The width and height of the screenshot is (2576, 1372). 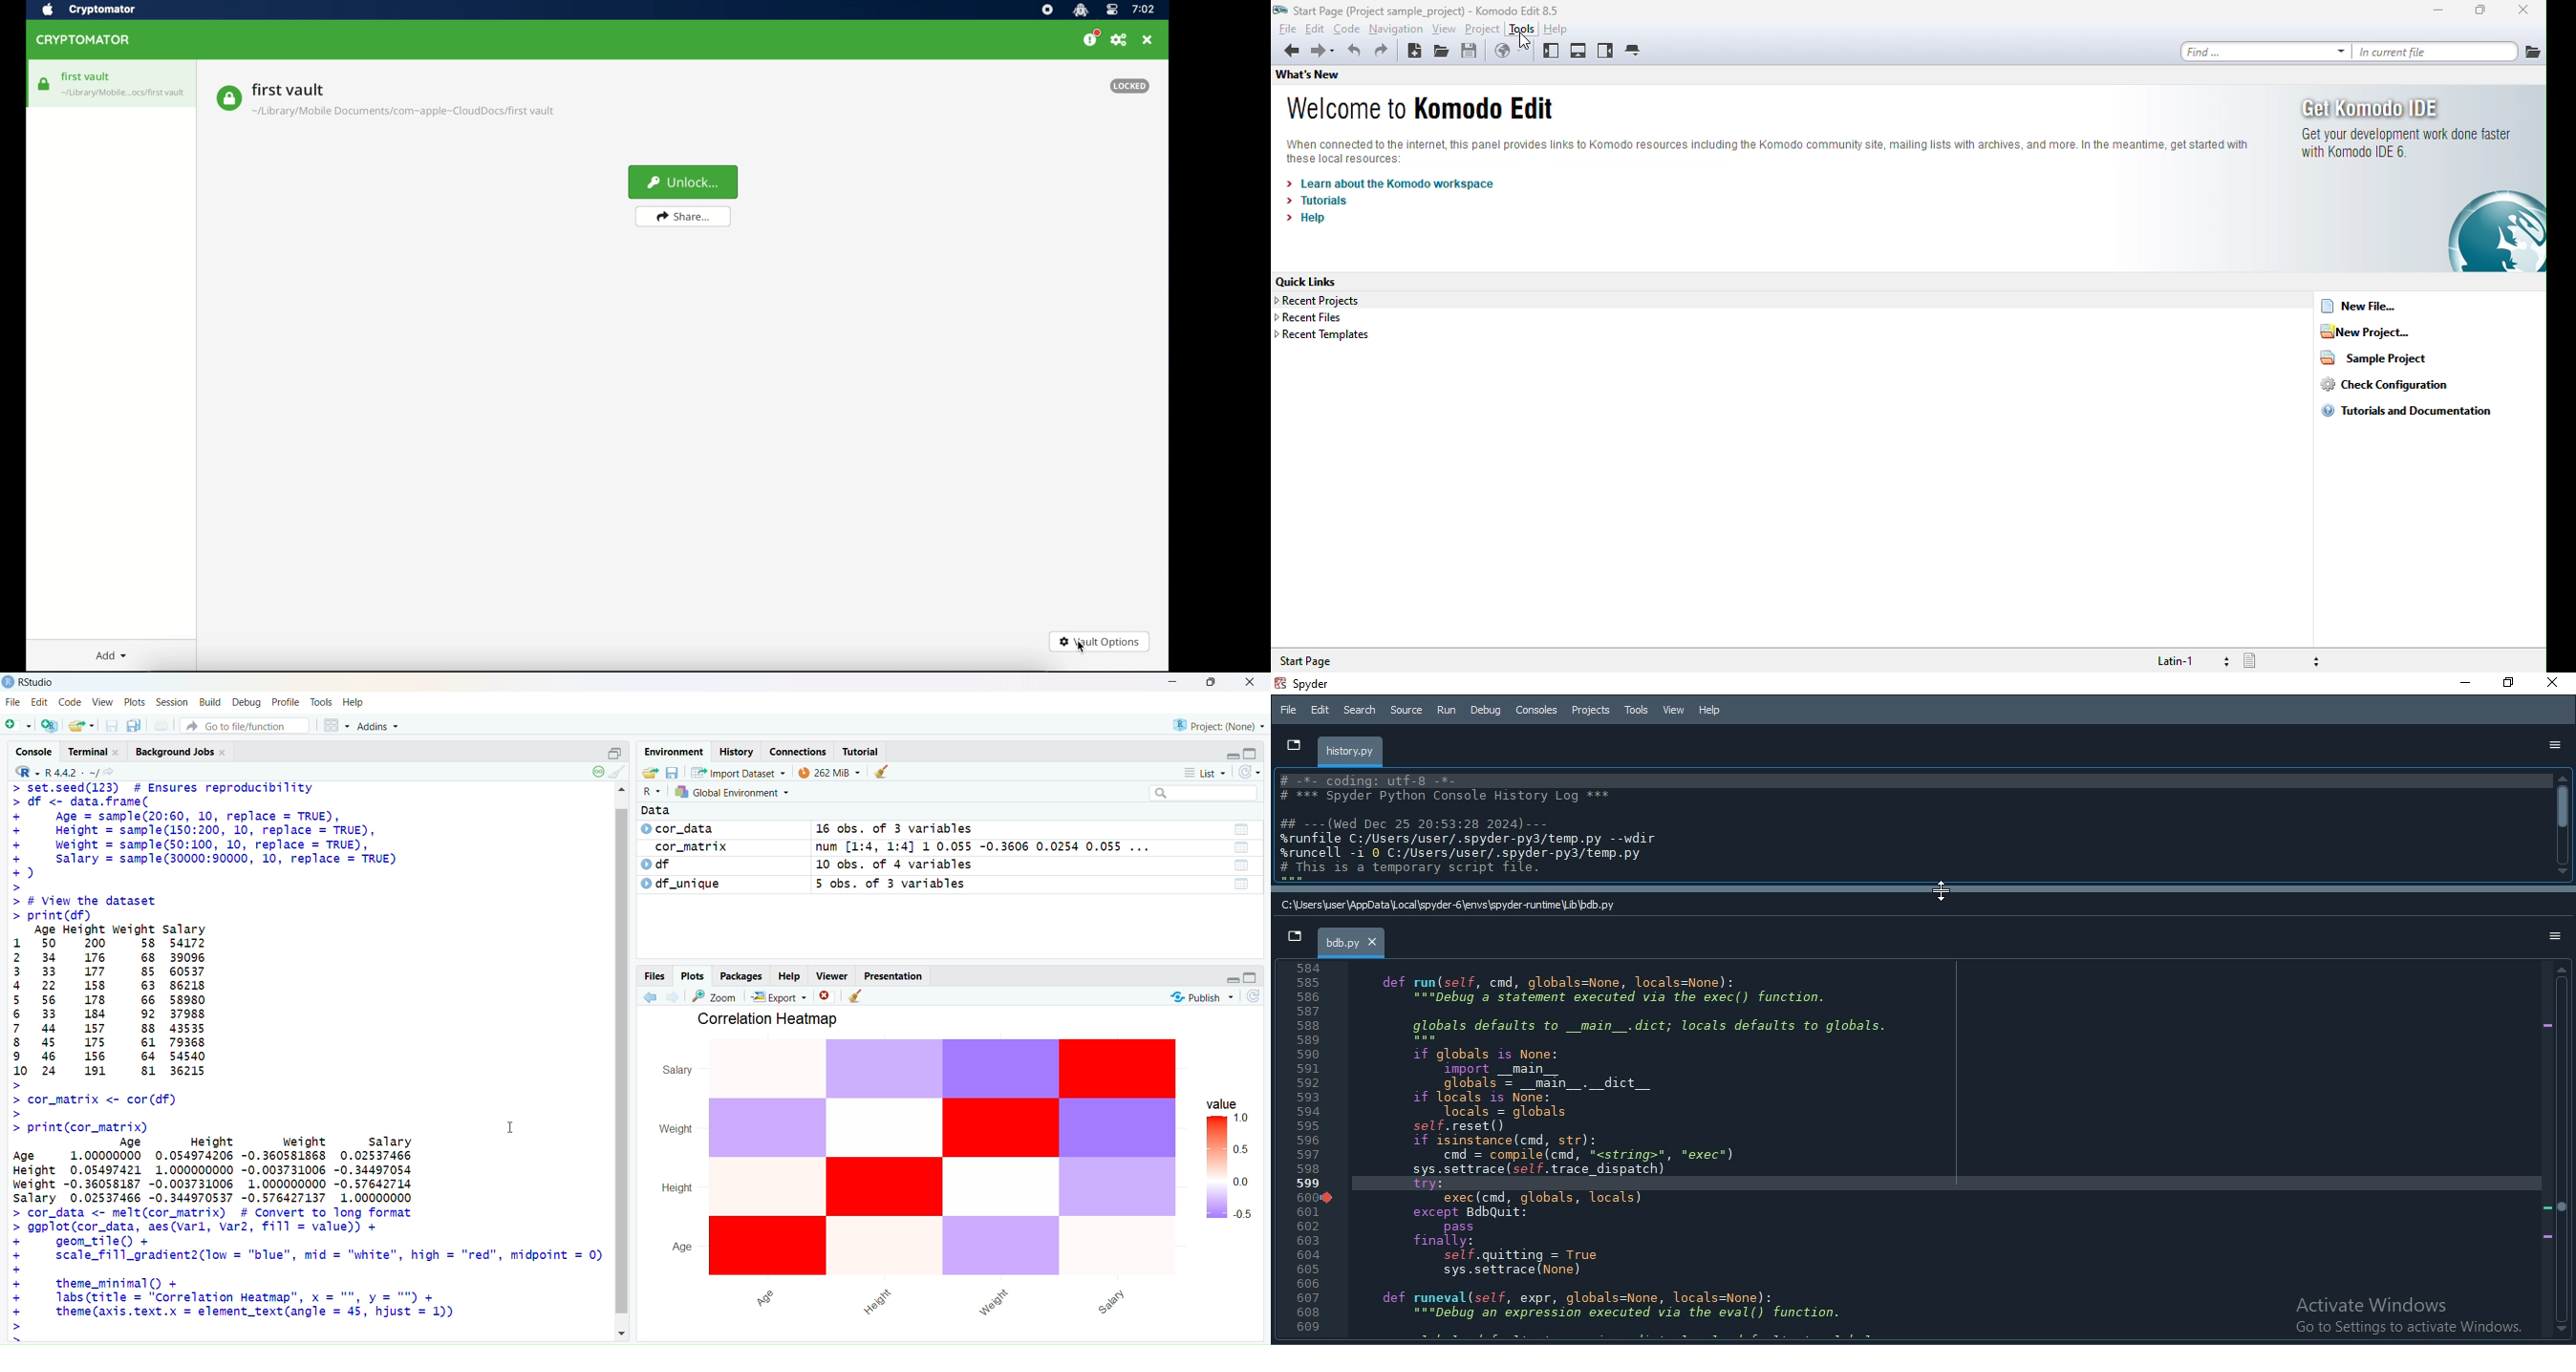 What do you see at coordinates (308, 1057) in the screenshot?
I see `> set.seed(123) # Ensures reproducibility
> df <- data.frame(
+ Age = sample(20:60, 10, replace = TRUE),
+ Height = sample(150:200, 10, replace = TRUE),
+ Weight = sample(50:100, 10, replace = TRUE),
+ salary = samp1e(30000:90000, 10, replace = TRUE)
+)
>
> # View the dataset
> print (df)
Age Height weight Salary
1 50 200 58 54172
2 34 176 68 39096
3 33 177 85 60537
4 22 158 63 86218
5 56 178 66 58980
6 33 184 92 37988
7 44 157 88 43535
8 45 175 61 79368
9 46 156 64 54540
10 24 191 81 36215
>
> cor_matrix <- cor (df)
>
> print(cor_matrix) I
Age Height weight salary
Age 1.00000000 0.054974206 -0.360581868 0.02537466
Height 0.05497421 1.000000000 -0.003731006 -0.34497054
Weight -0.36058187 -0.003731006 1.000000000 -0.57642714
Salary 0.02537466 -0.344970537 -0.576427137 1.00000000
> cor_data <- melt(cor_matrix) # Convert to long format
> ggplot(cor_data, aes(varl, var2, fill = value)) +
+ geom_tile() +
+ scale_fill_gradient2(low = "blue", mid = "white", high = "red", midpoint = 0)
+
+ theme_minimal() +
+ labs (title = "Correlation Heatmap", x = "", y = "") +
+ theme(axis.text.x = element_text(angle = 45, hjust = 1))
>` at bounding box center [308, 1057].